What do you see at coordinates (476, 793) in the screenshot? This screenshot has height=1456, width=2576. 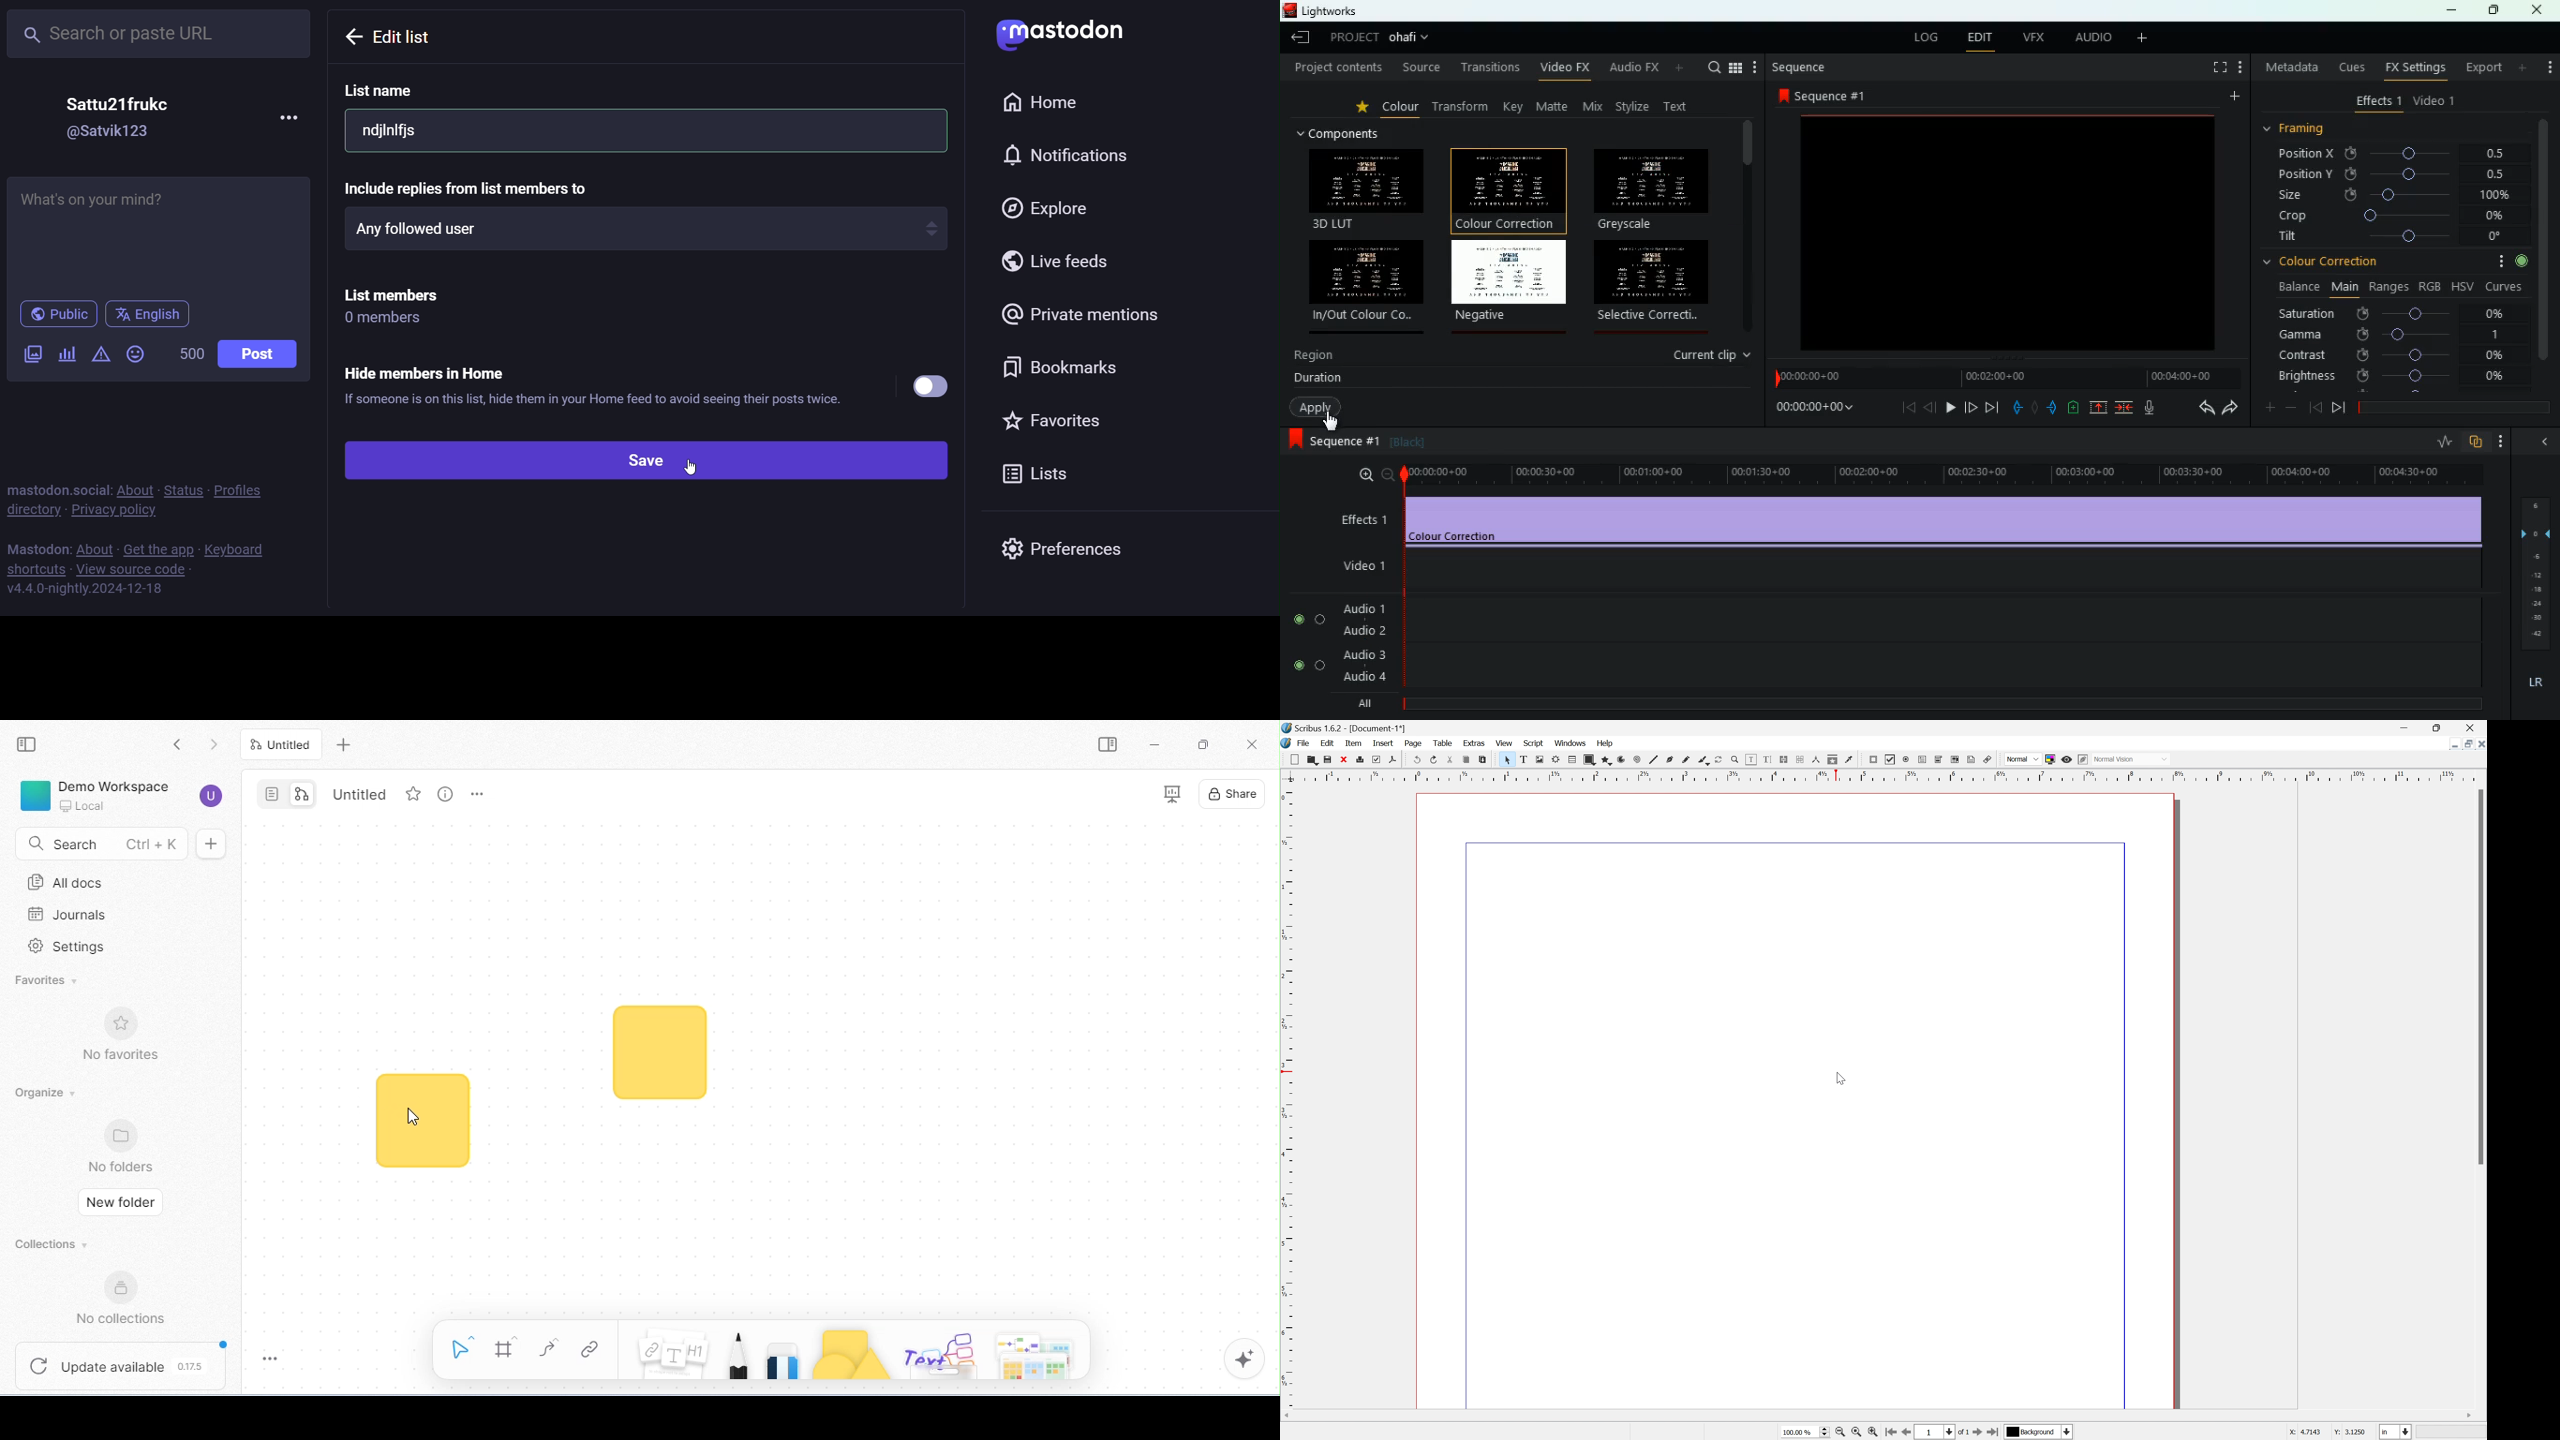 I see `rename and more` at bounding box center [476, 793].